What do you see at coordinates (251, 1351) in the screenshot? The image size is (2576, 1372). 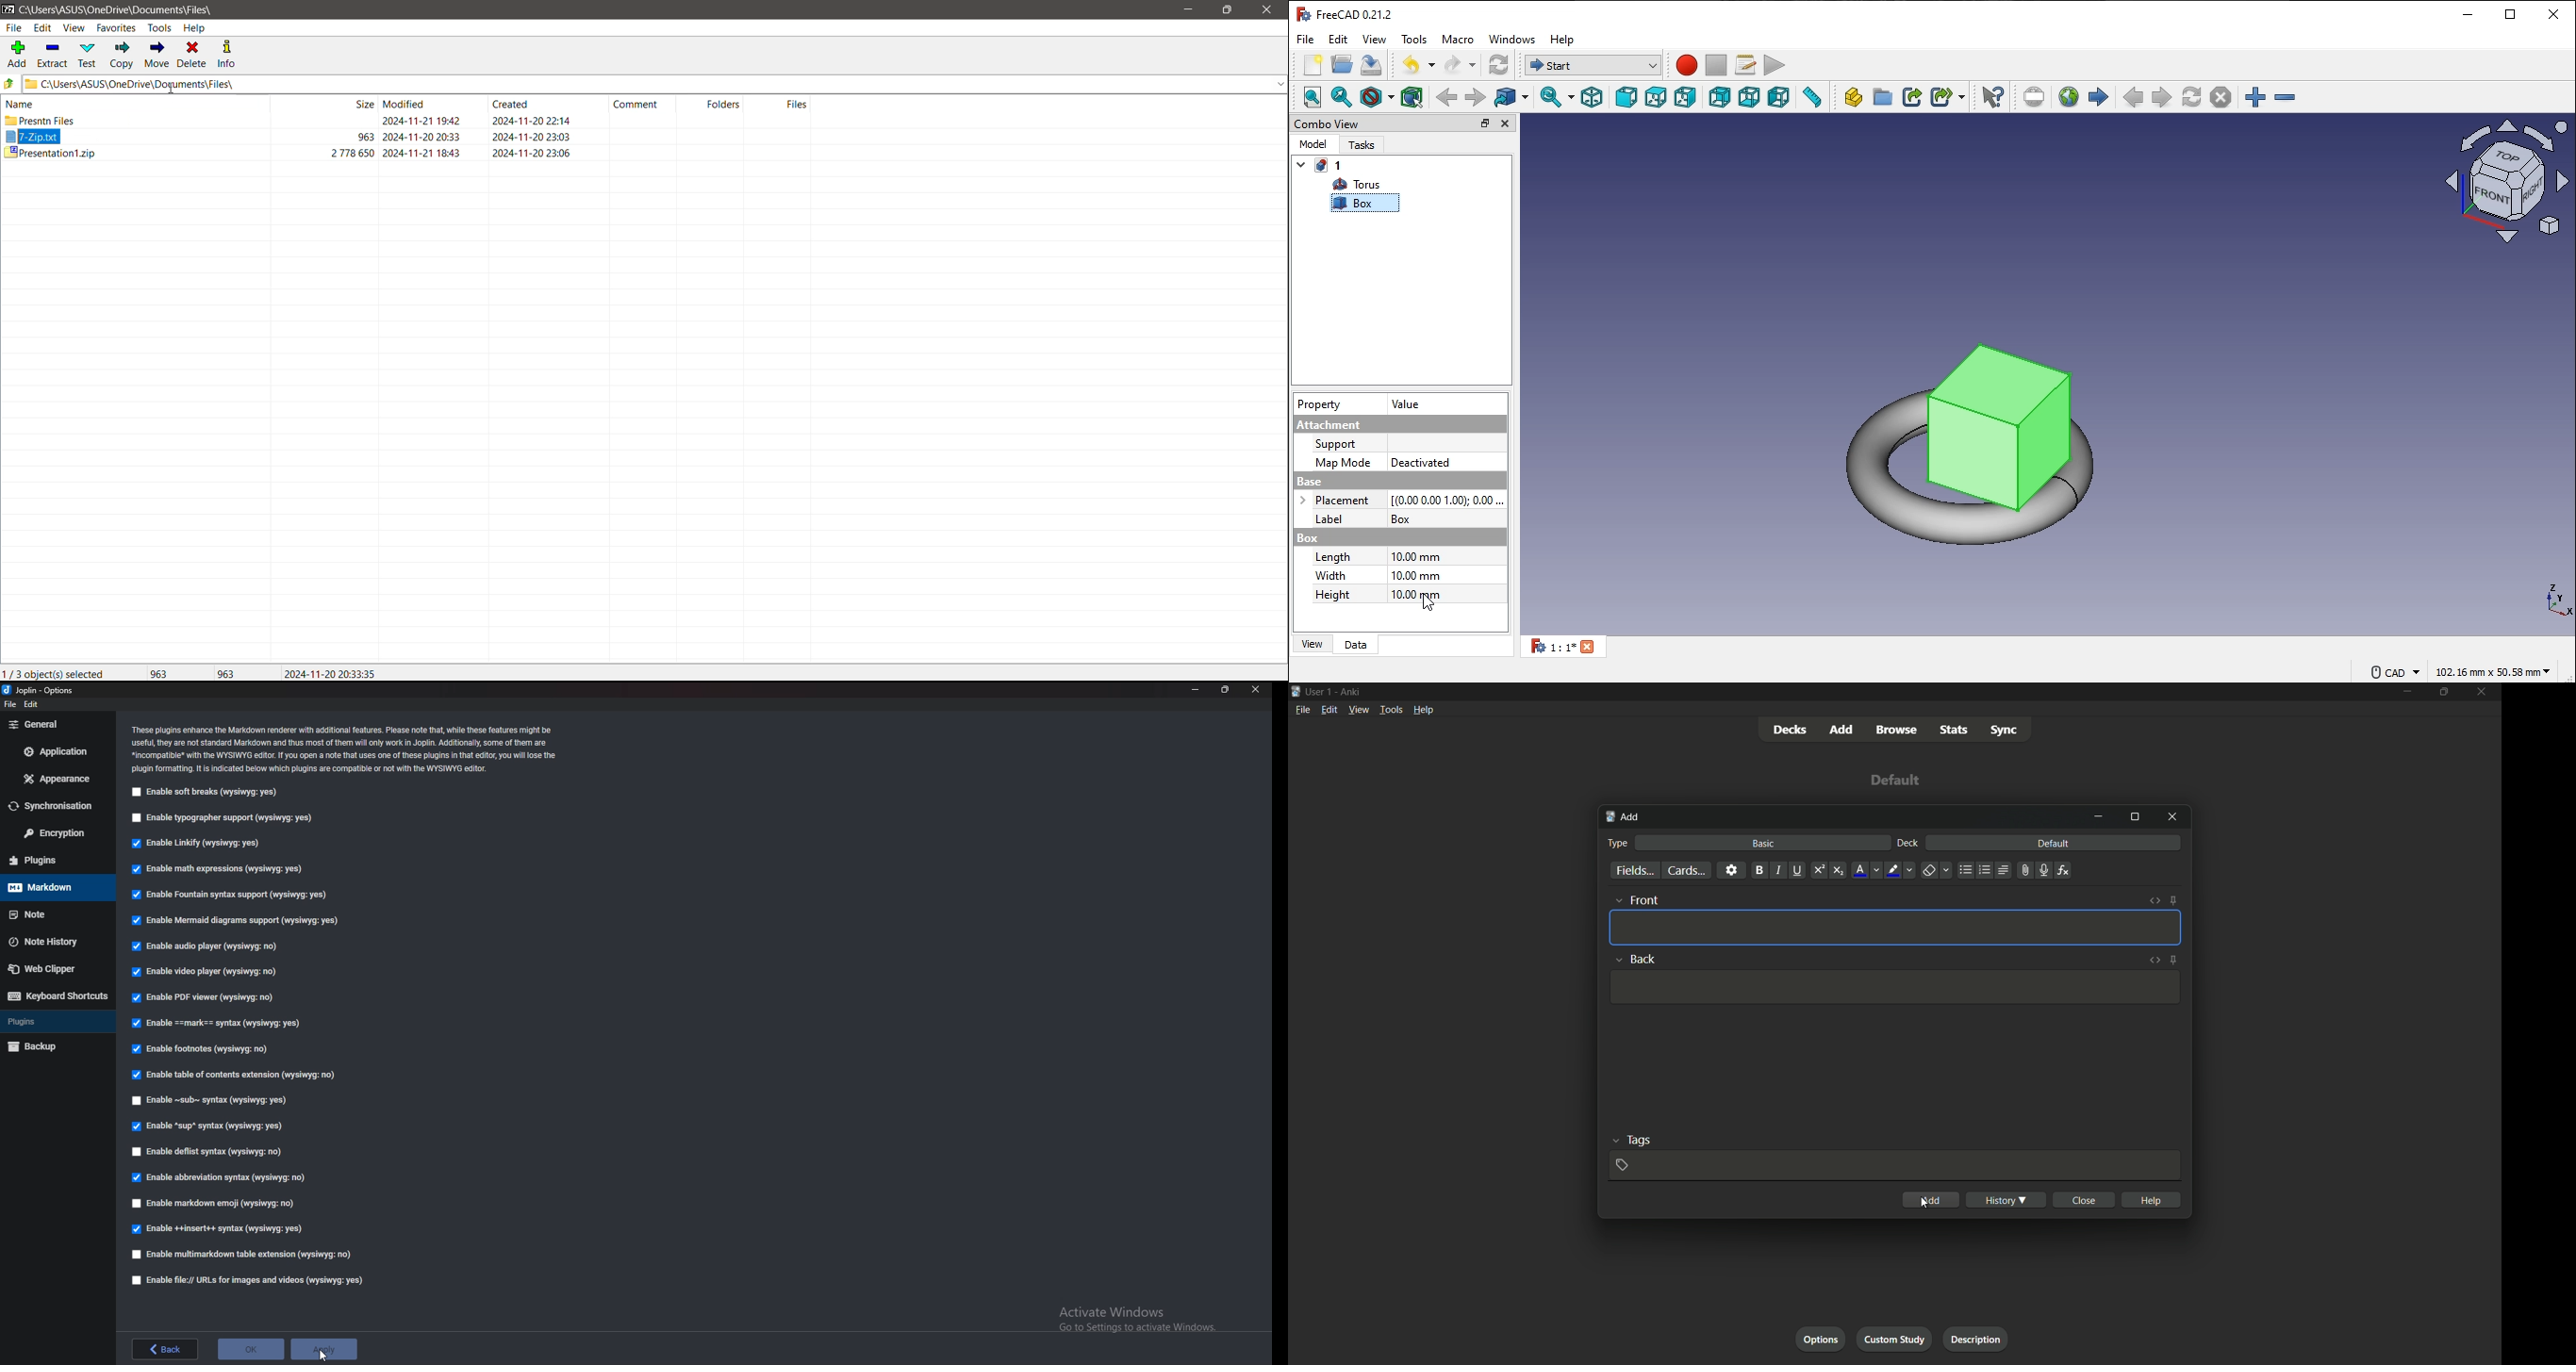 I see `ok` at bounding box center [251, 1351].